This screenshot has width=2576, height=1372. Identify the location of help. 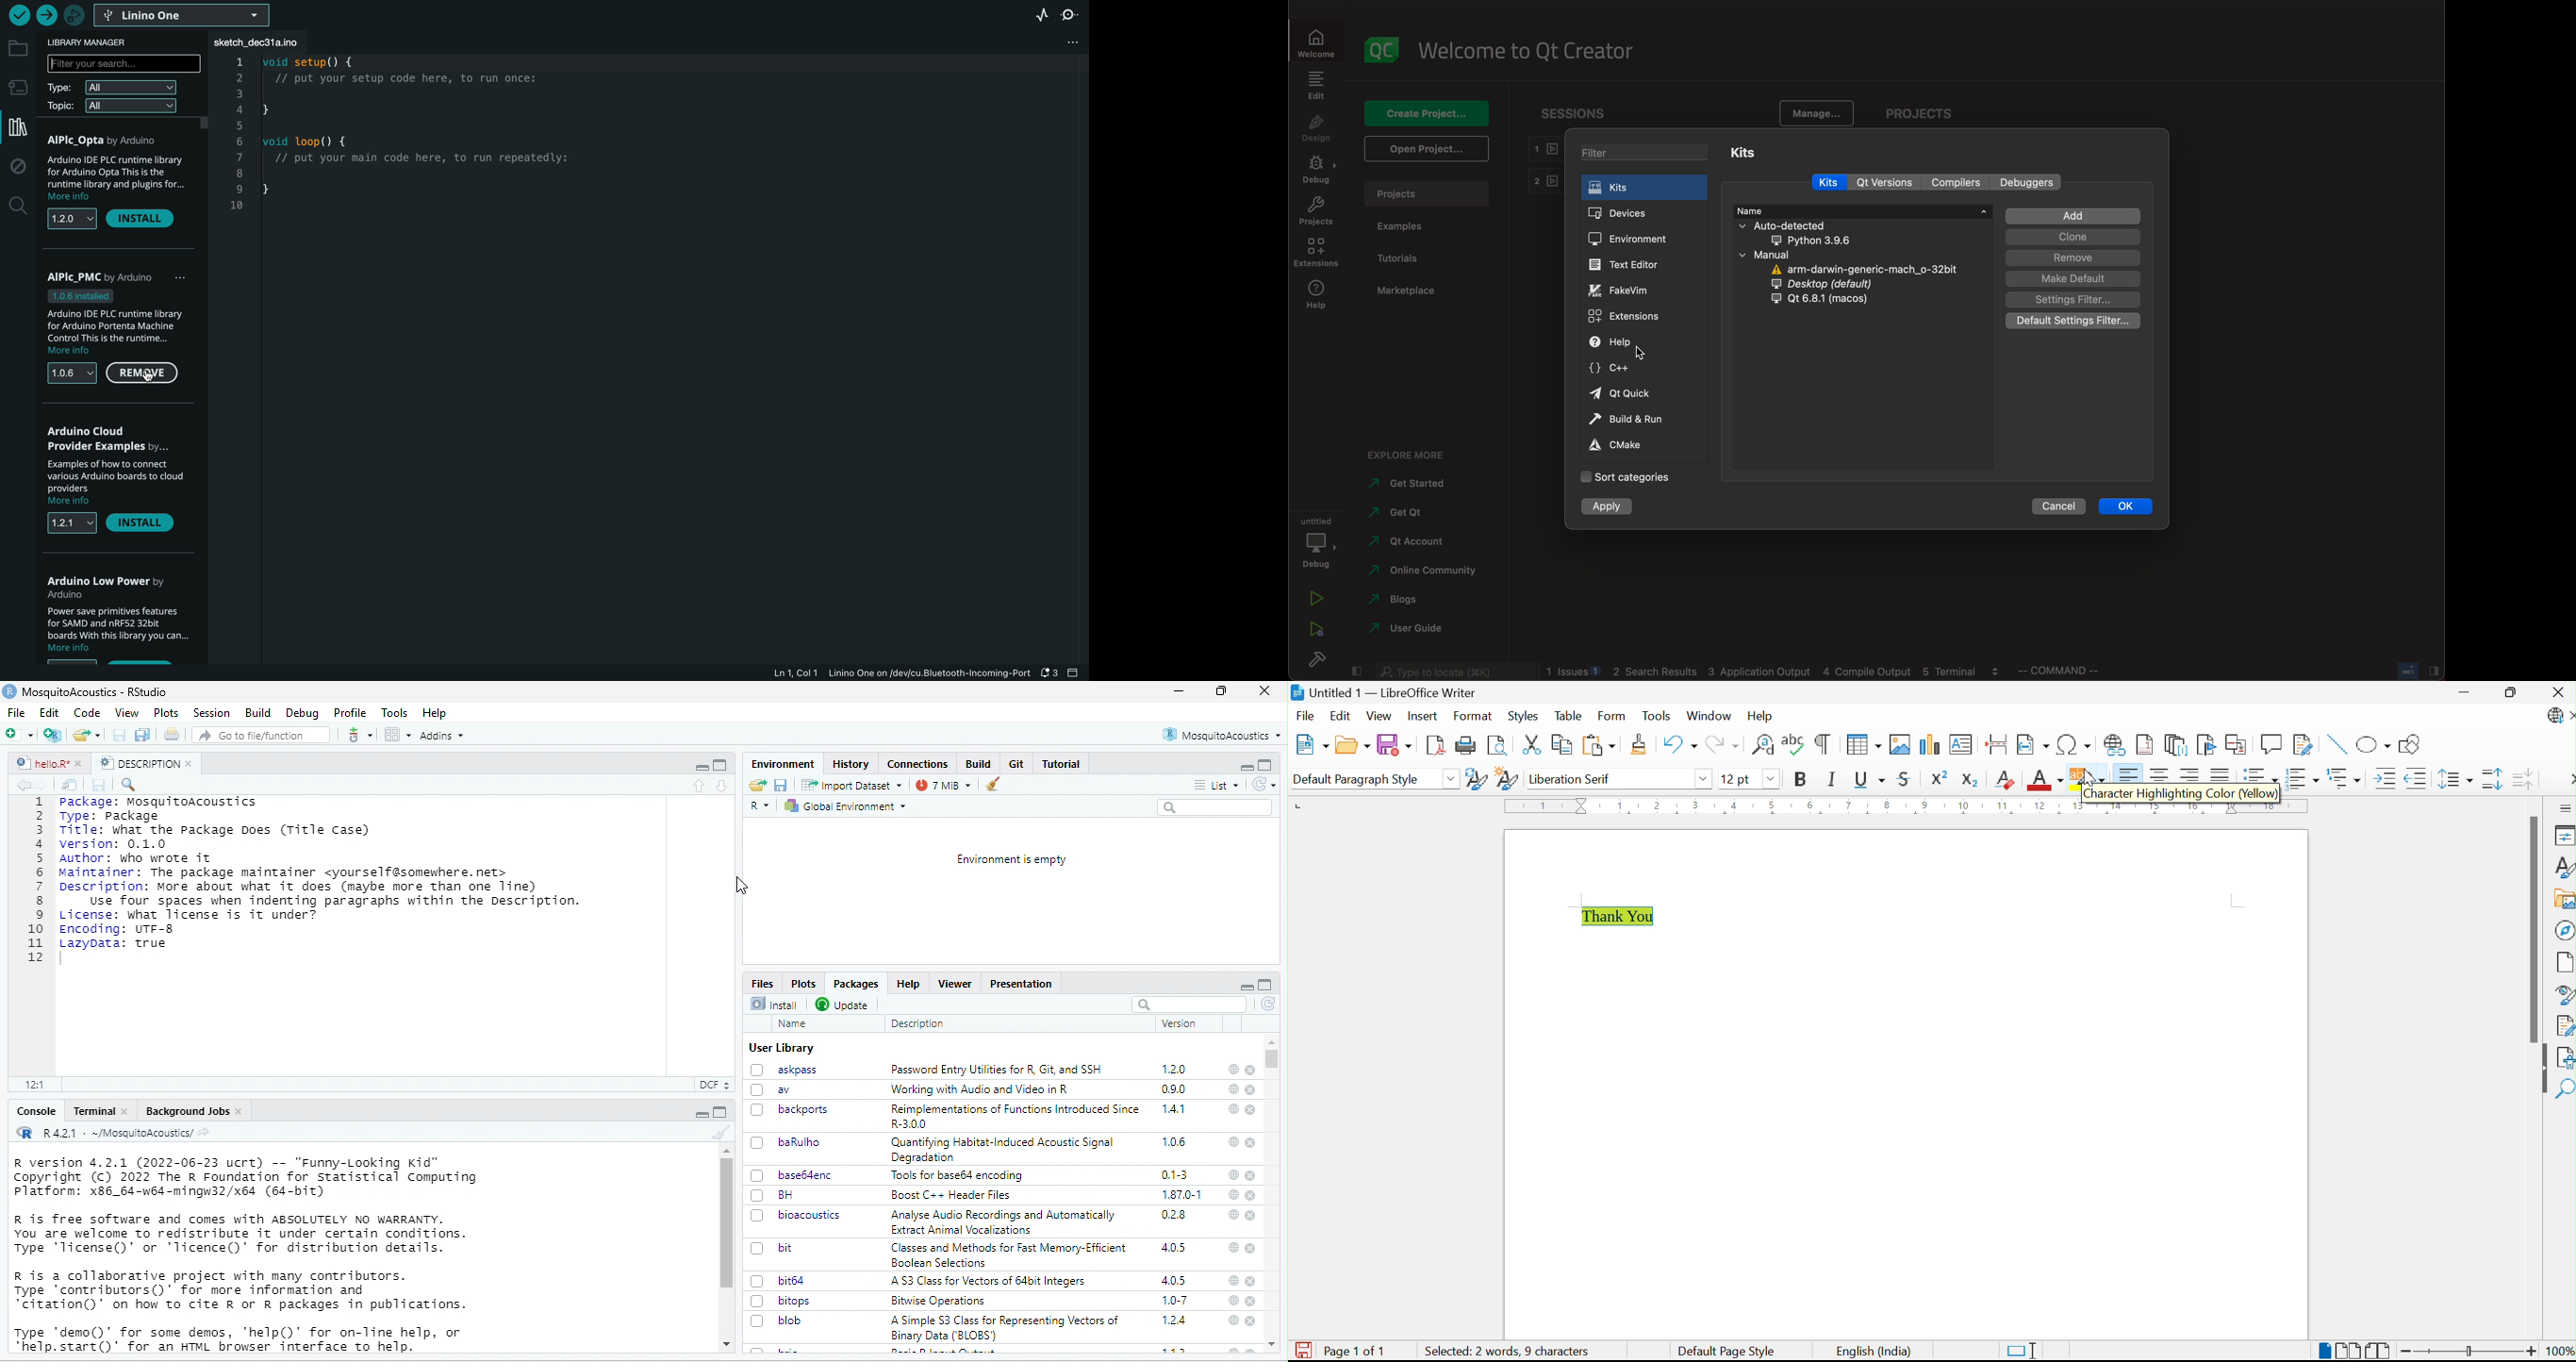
(1233, 1214).